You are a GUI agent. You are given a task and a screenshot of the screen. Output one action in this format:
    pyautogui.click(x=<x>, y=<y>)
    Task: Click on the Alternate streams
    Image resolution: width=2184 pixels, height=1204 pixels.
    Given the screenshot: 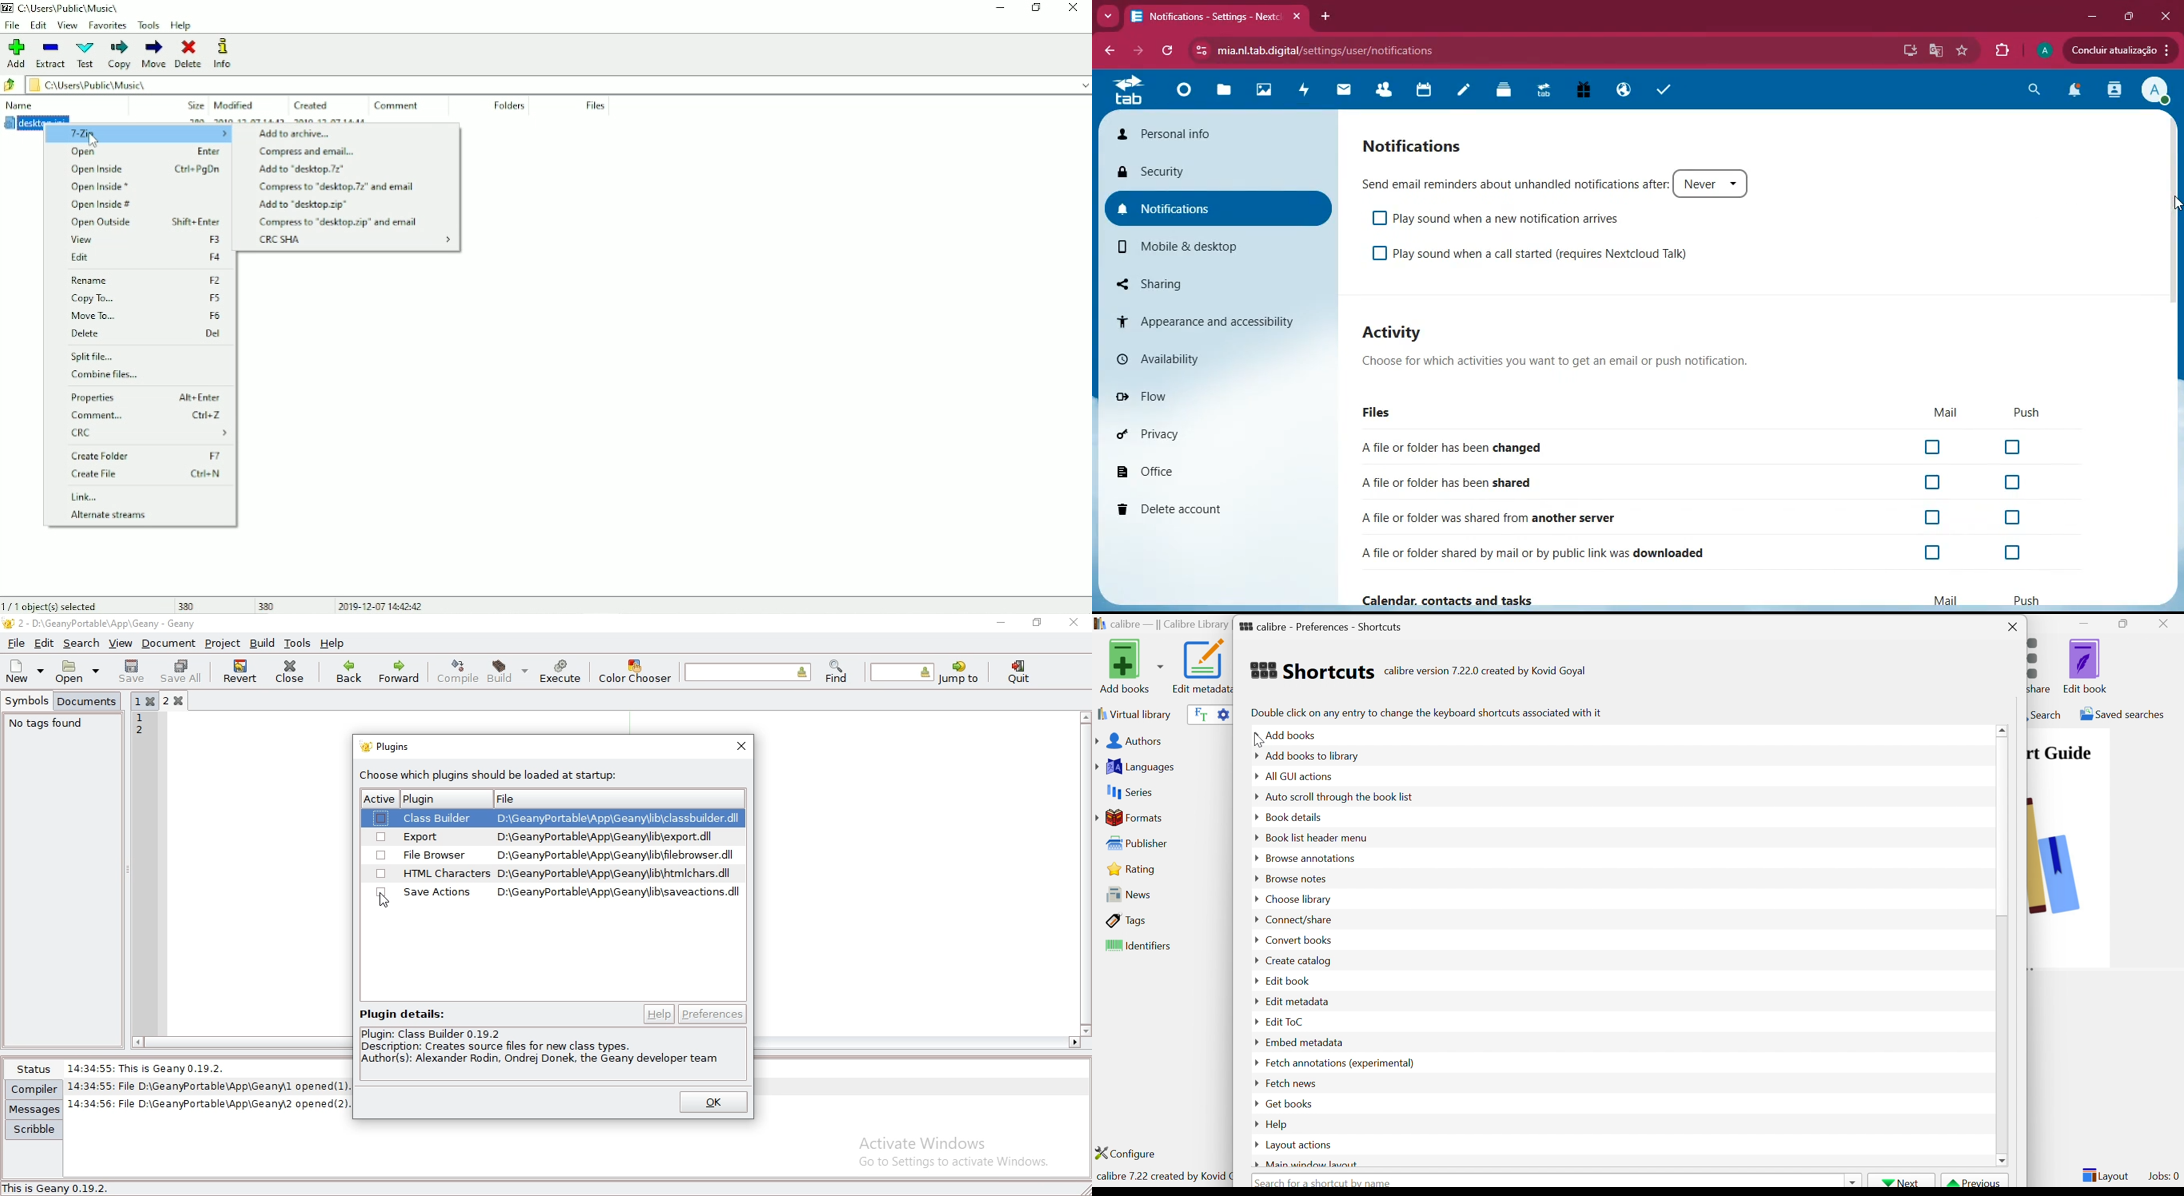 What is the action you would take?
    pyautogui.click(x=109, y=515)
    